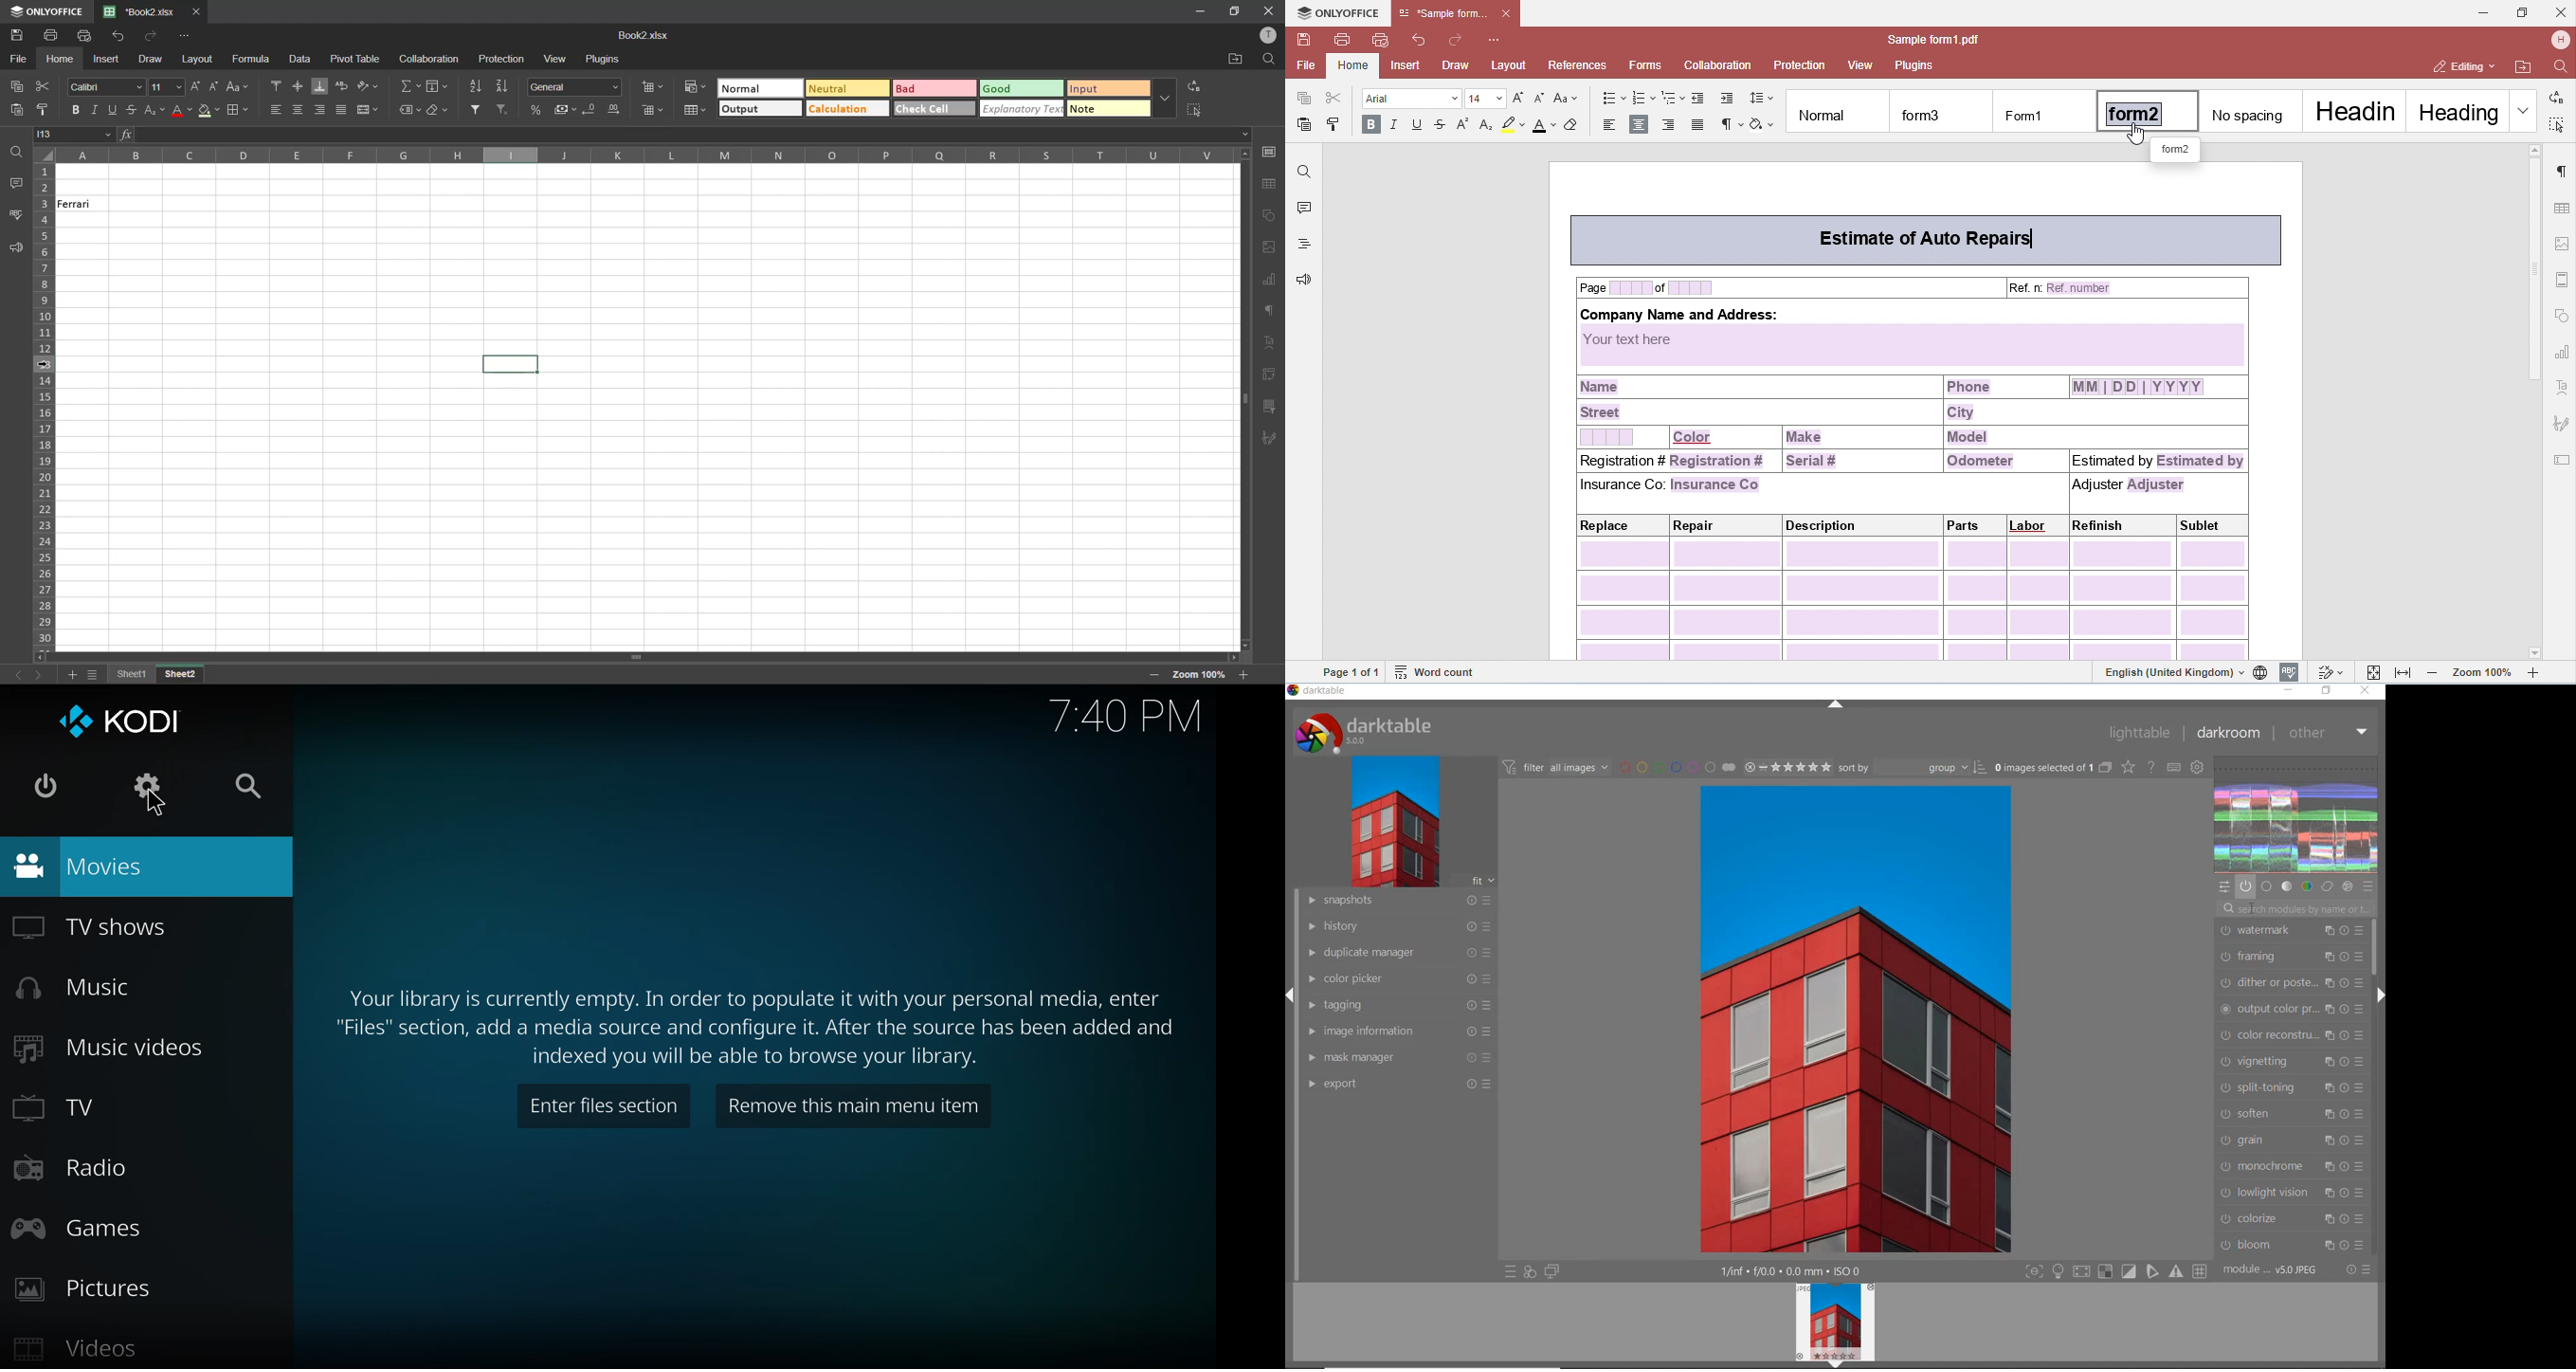  I want to click on borders, so click(236, 111).